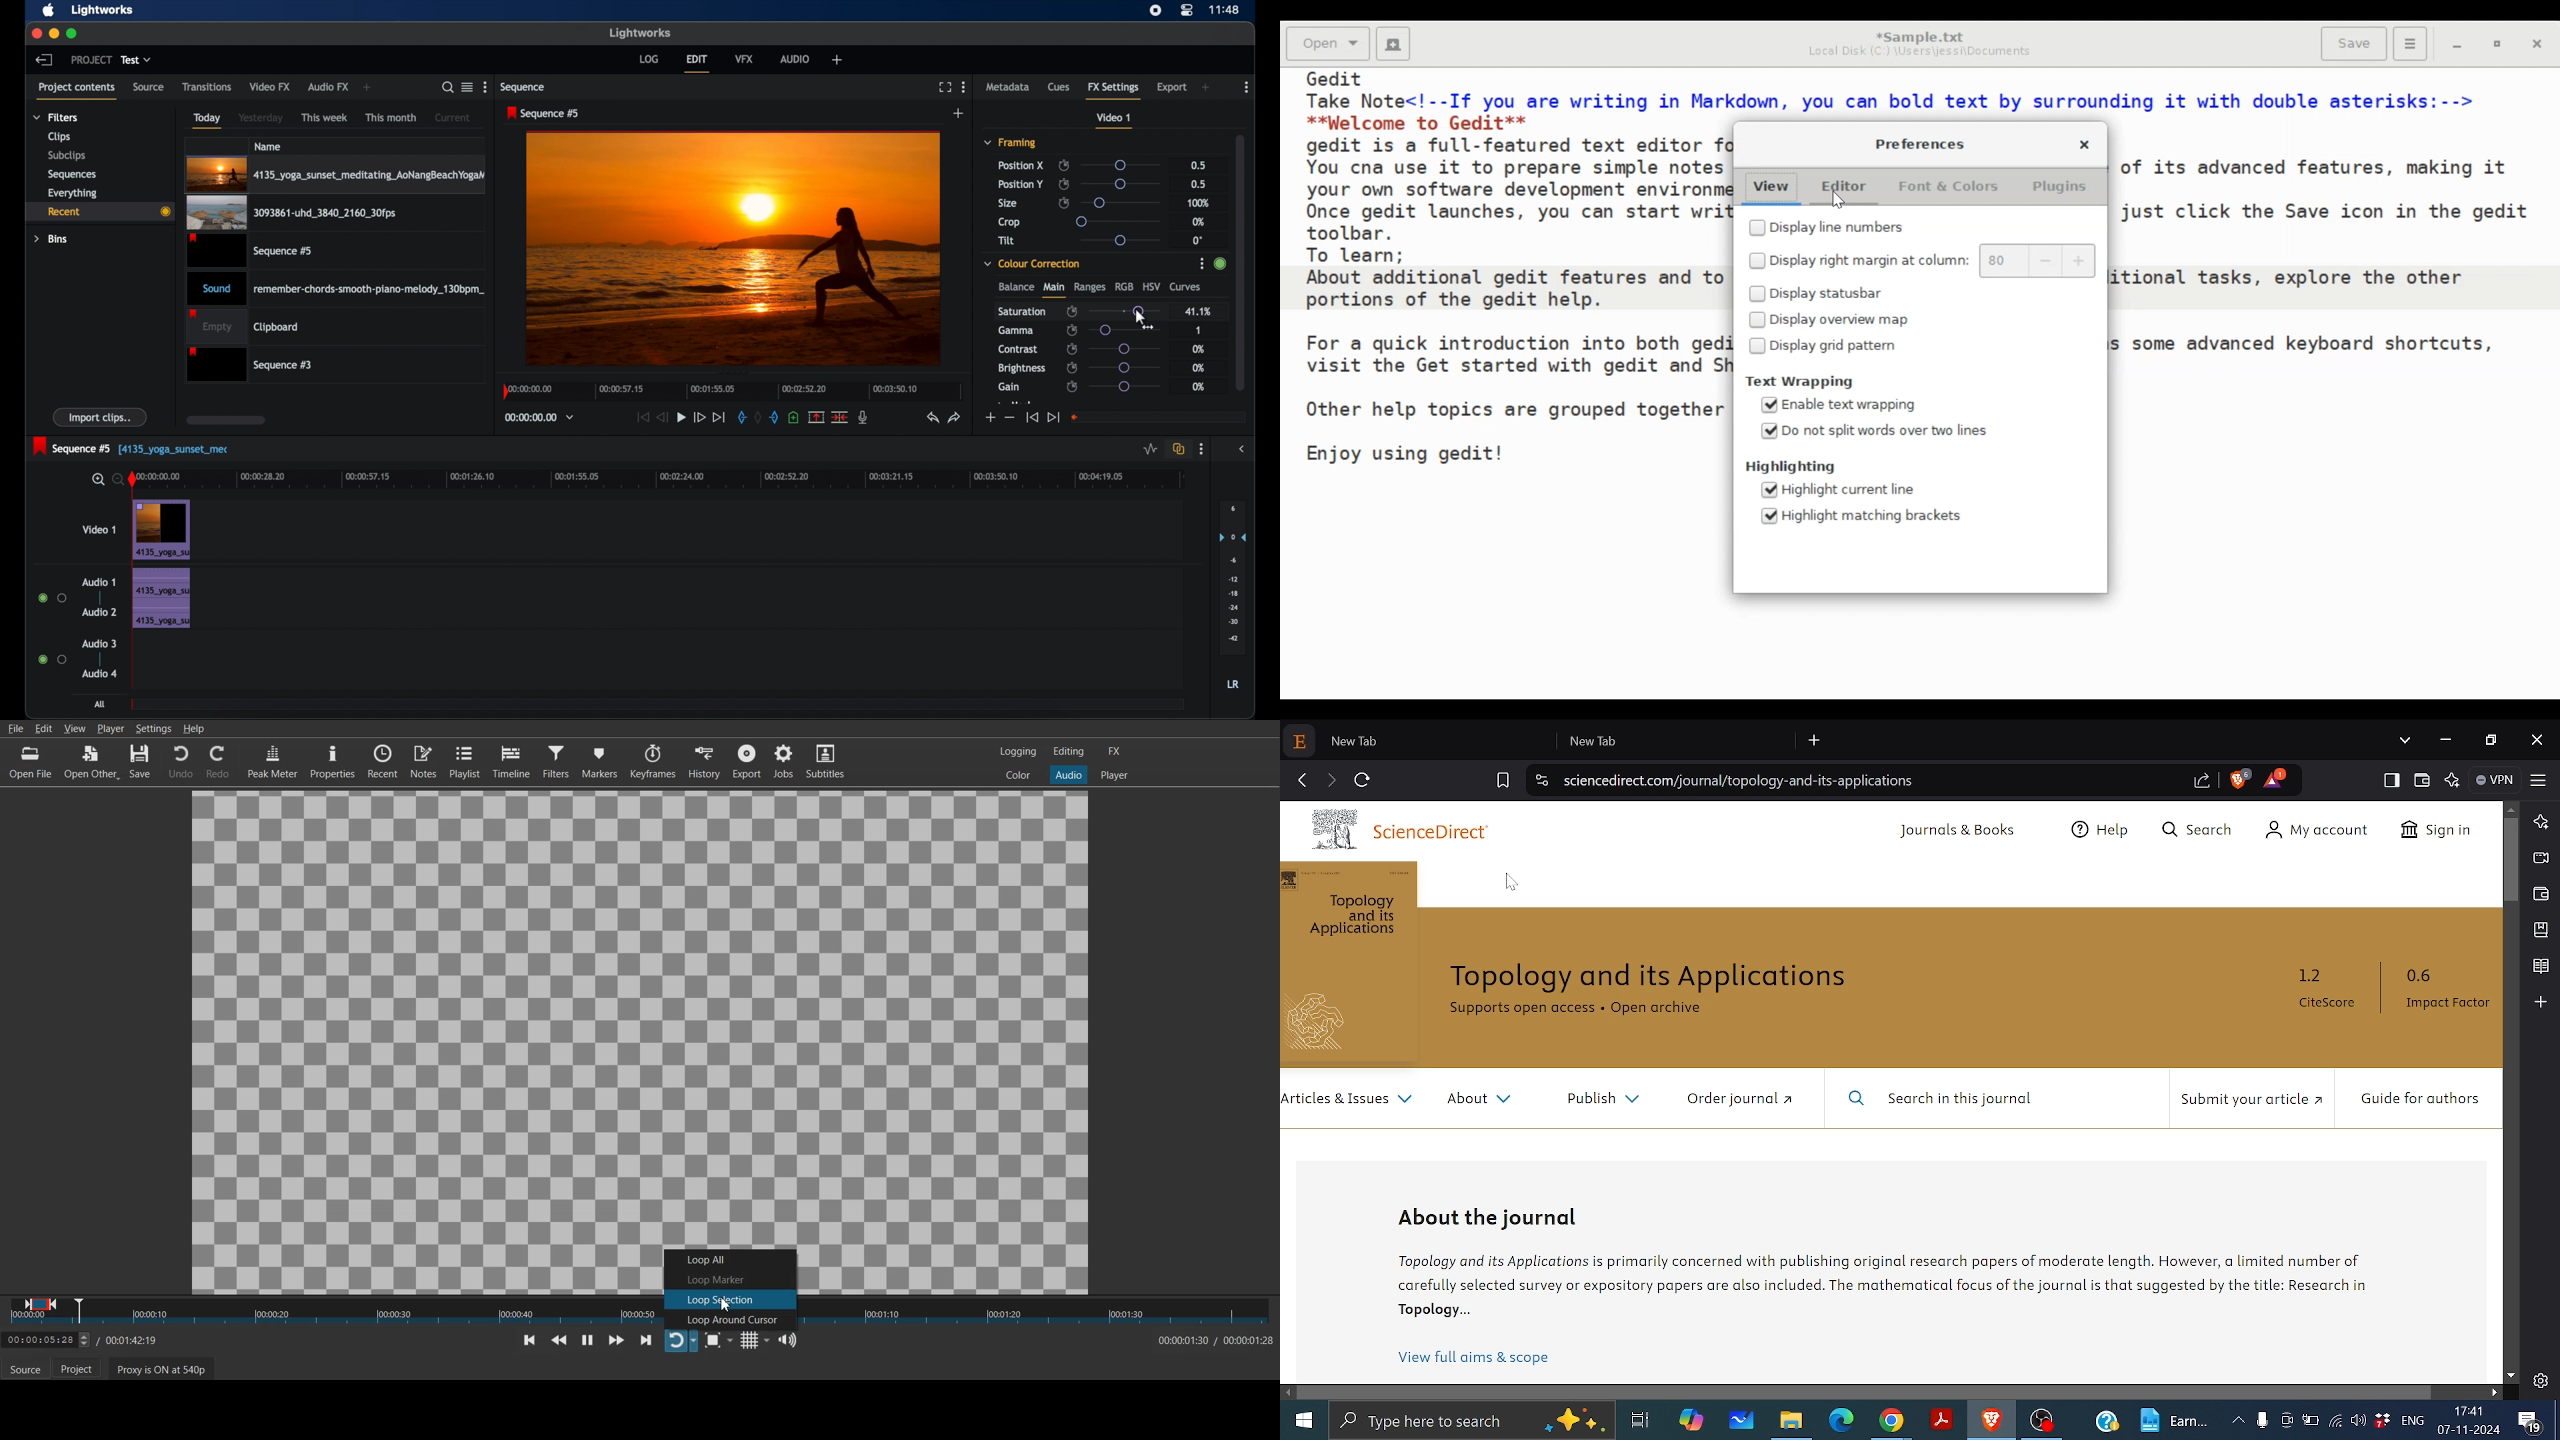 This screenshot has height=1456, width=2576. What do you see at coordinates (559, 1340) in the screenshot?
I see `Play Quickly Backwards` at bounding box center [559, 1340].